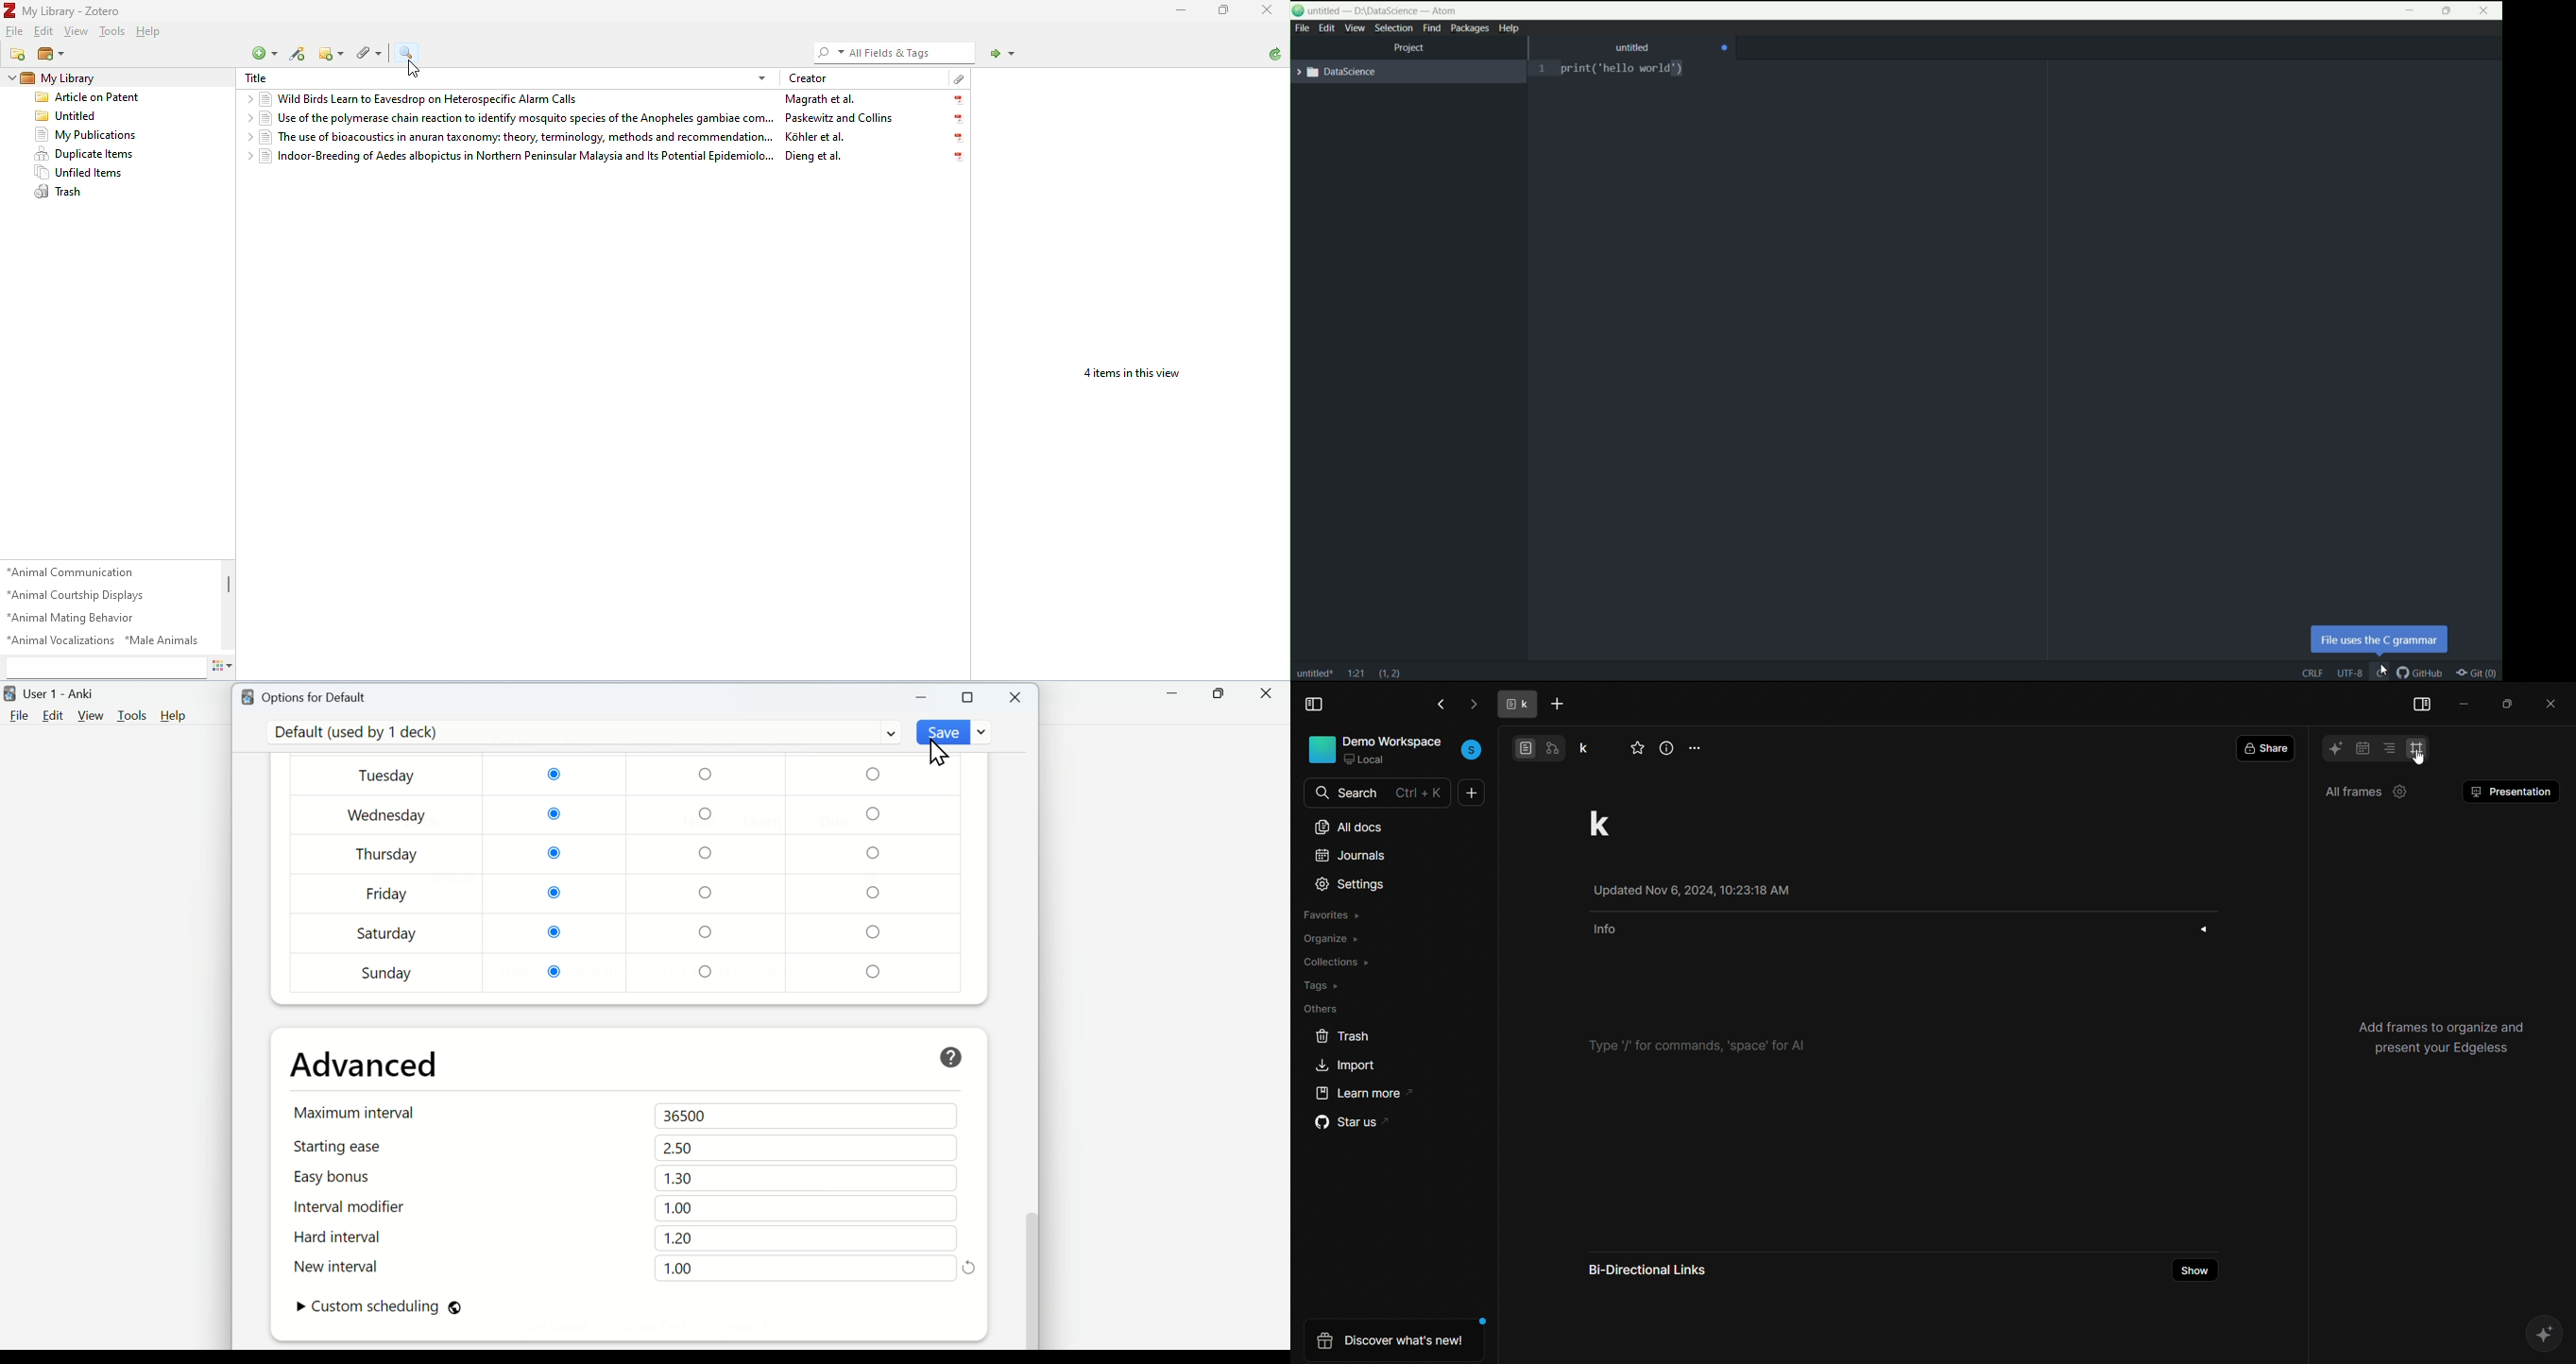  I want to click on minimize, so click(2411, 11).